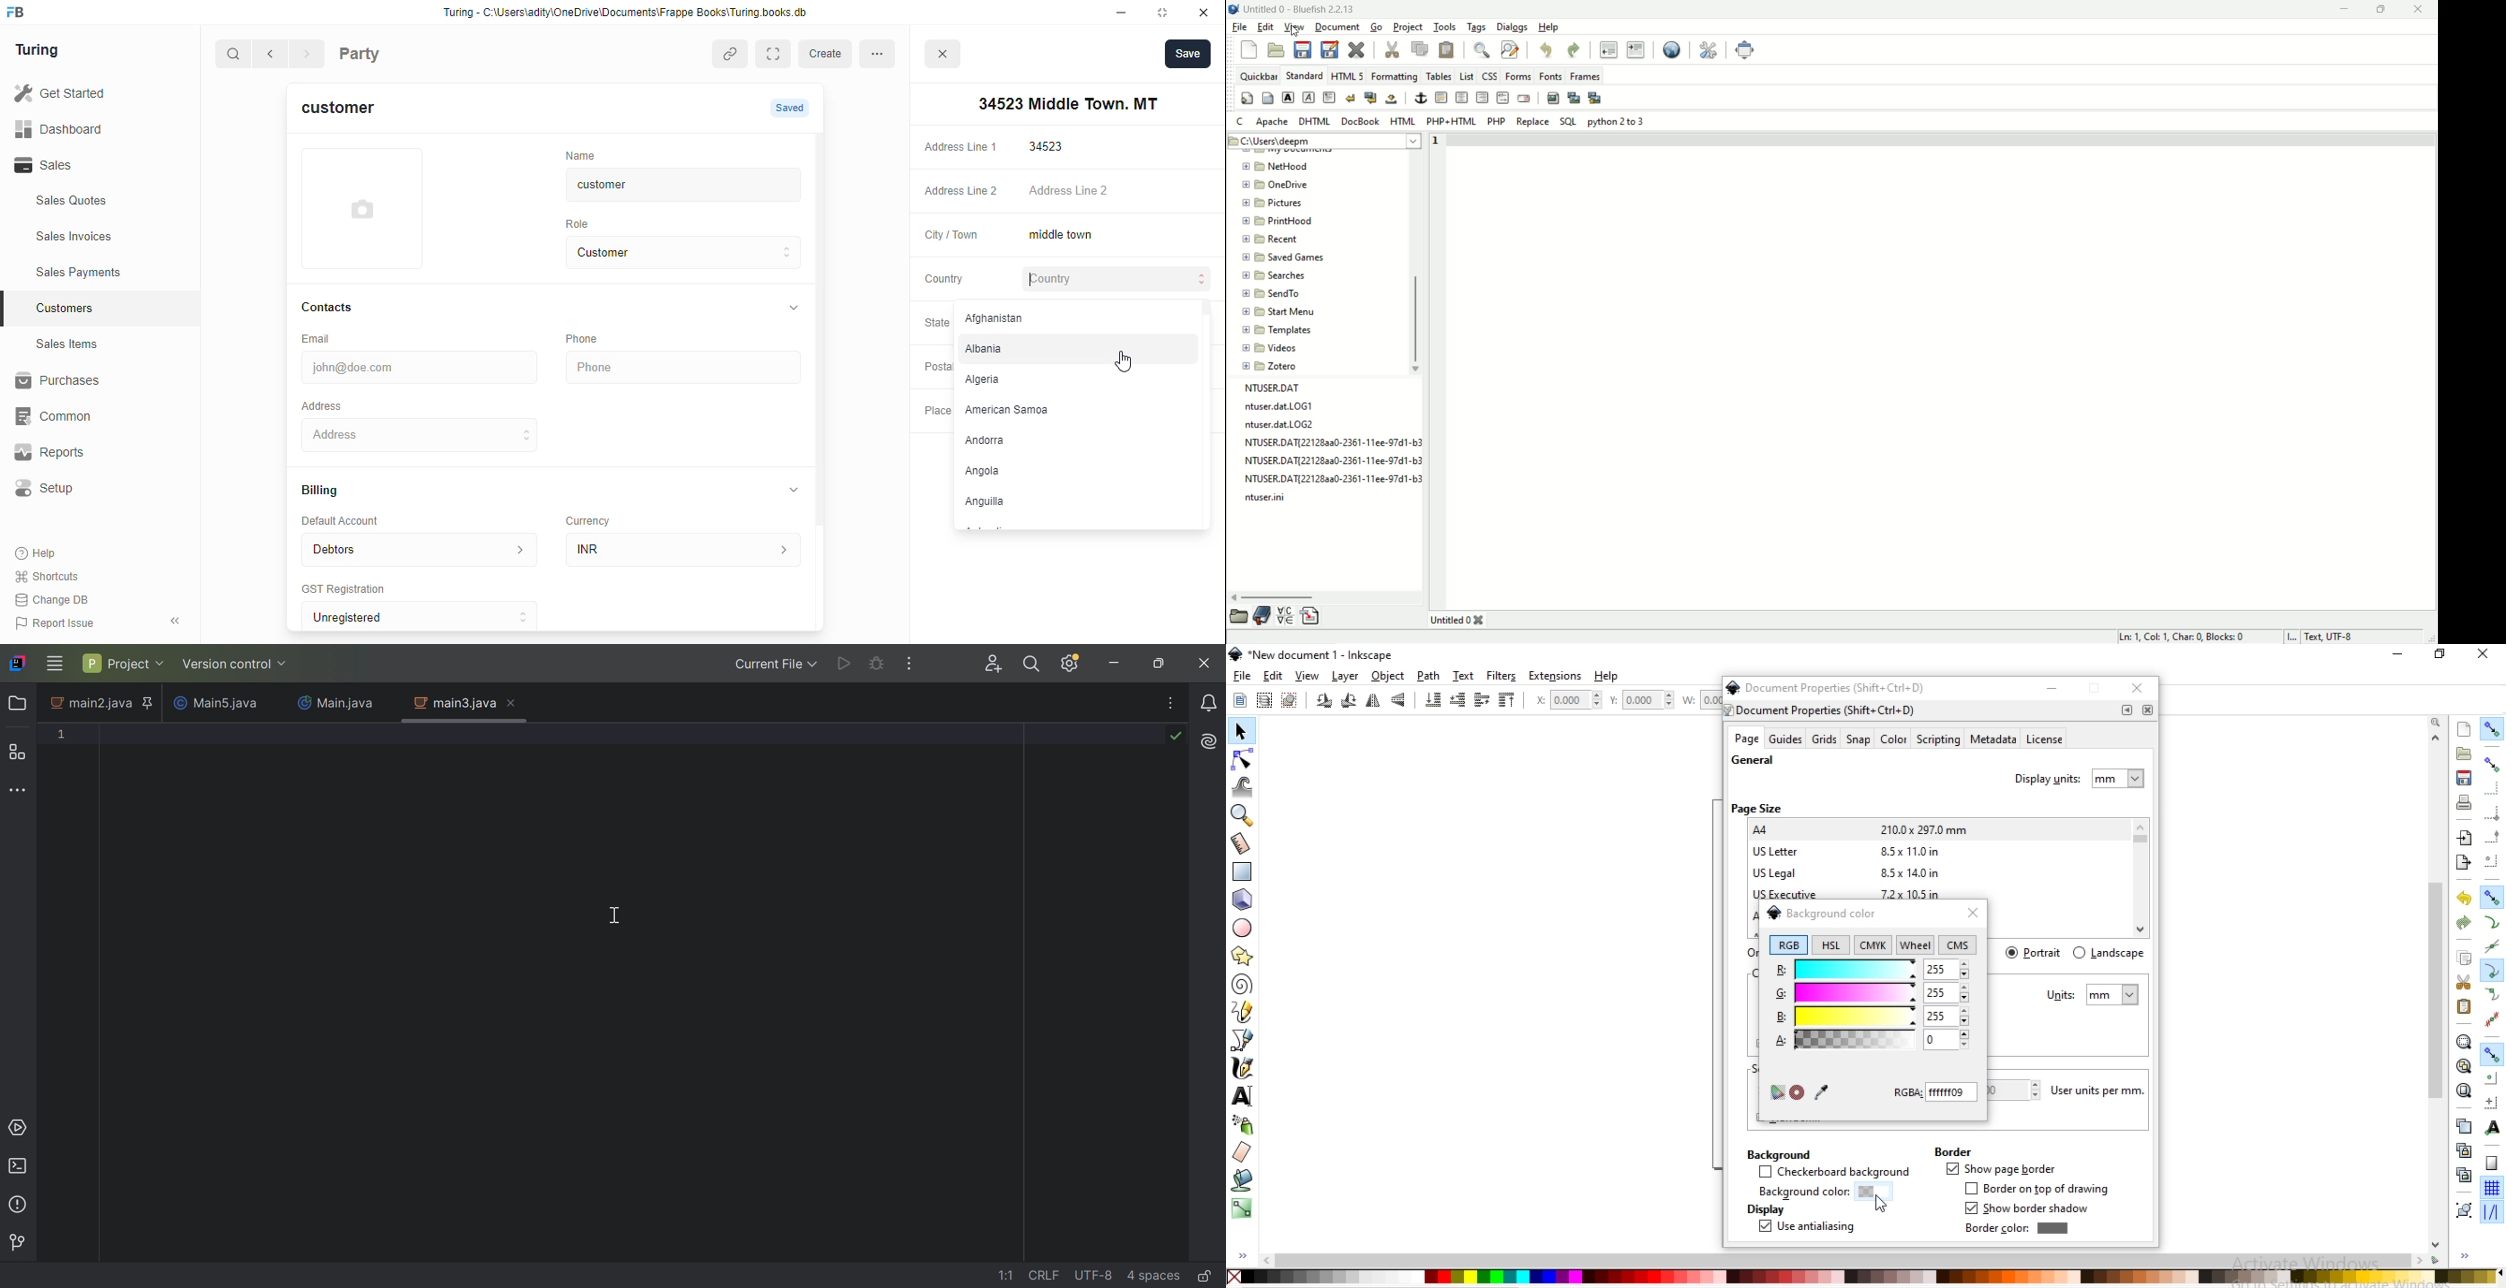  Describe the element at coordinates (792, 309) in the screenshot. I see `collapse` at that location.